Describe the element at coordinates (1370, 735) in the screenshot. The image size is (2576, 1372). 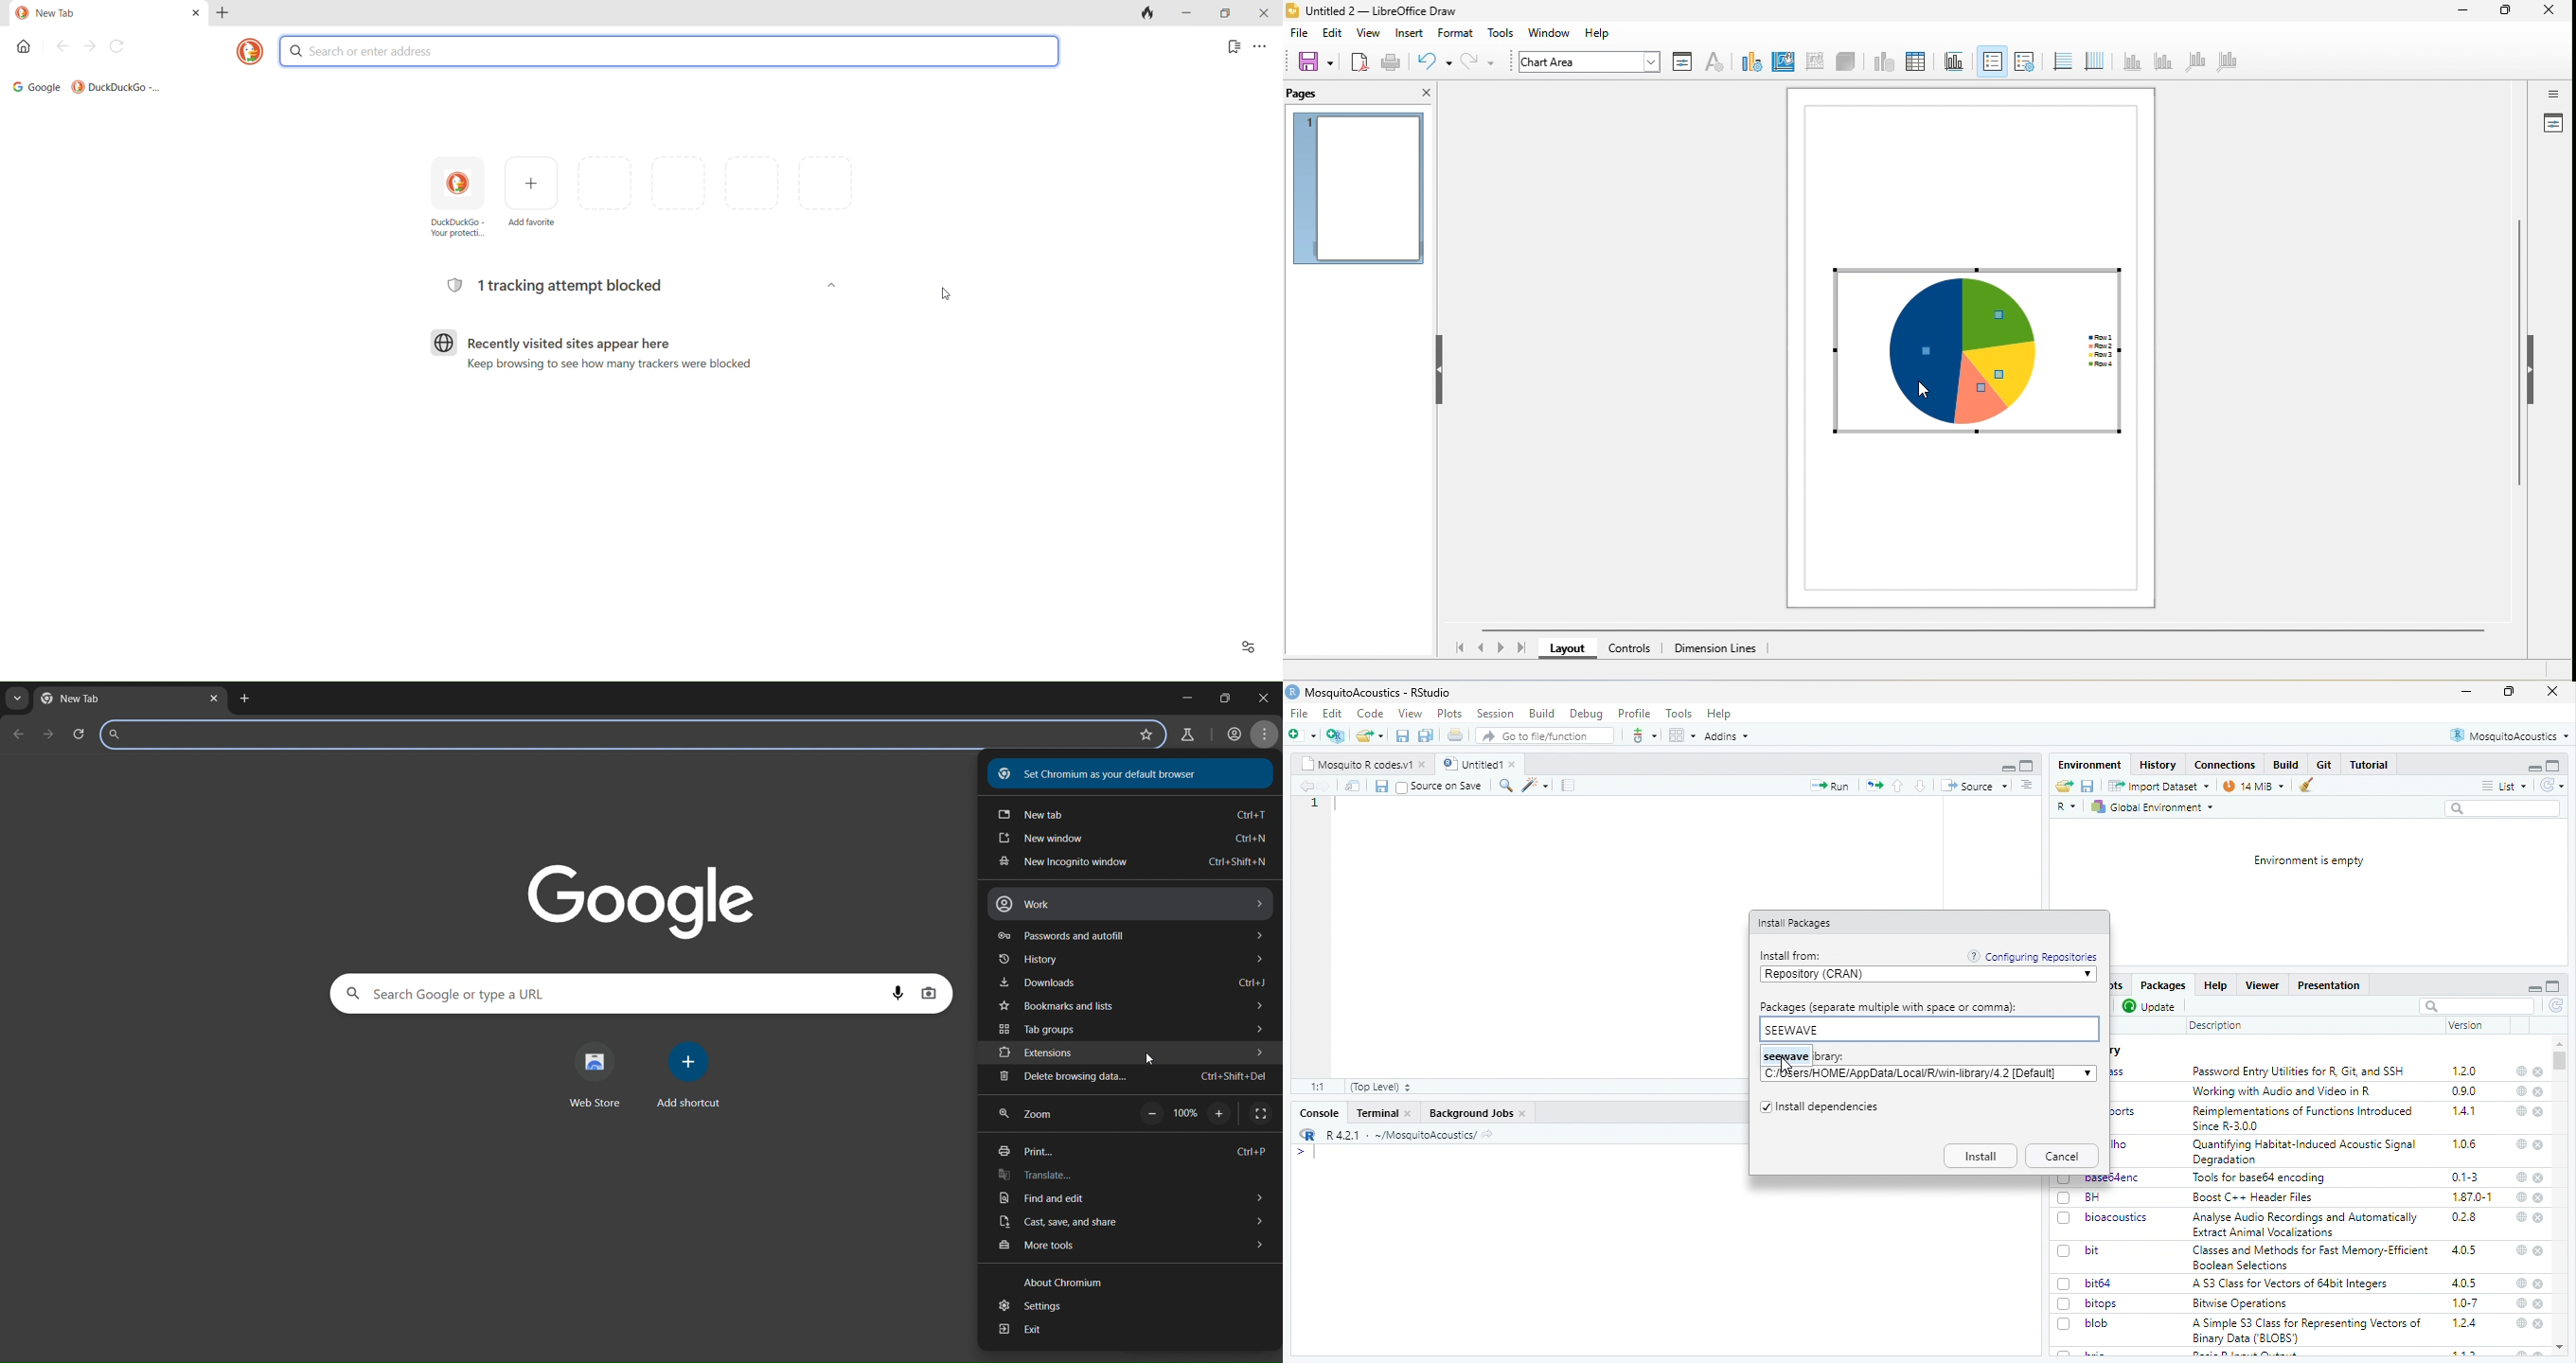
I see `open folder` at that location.